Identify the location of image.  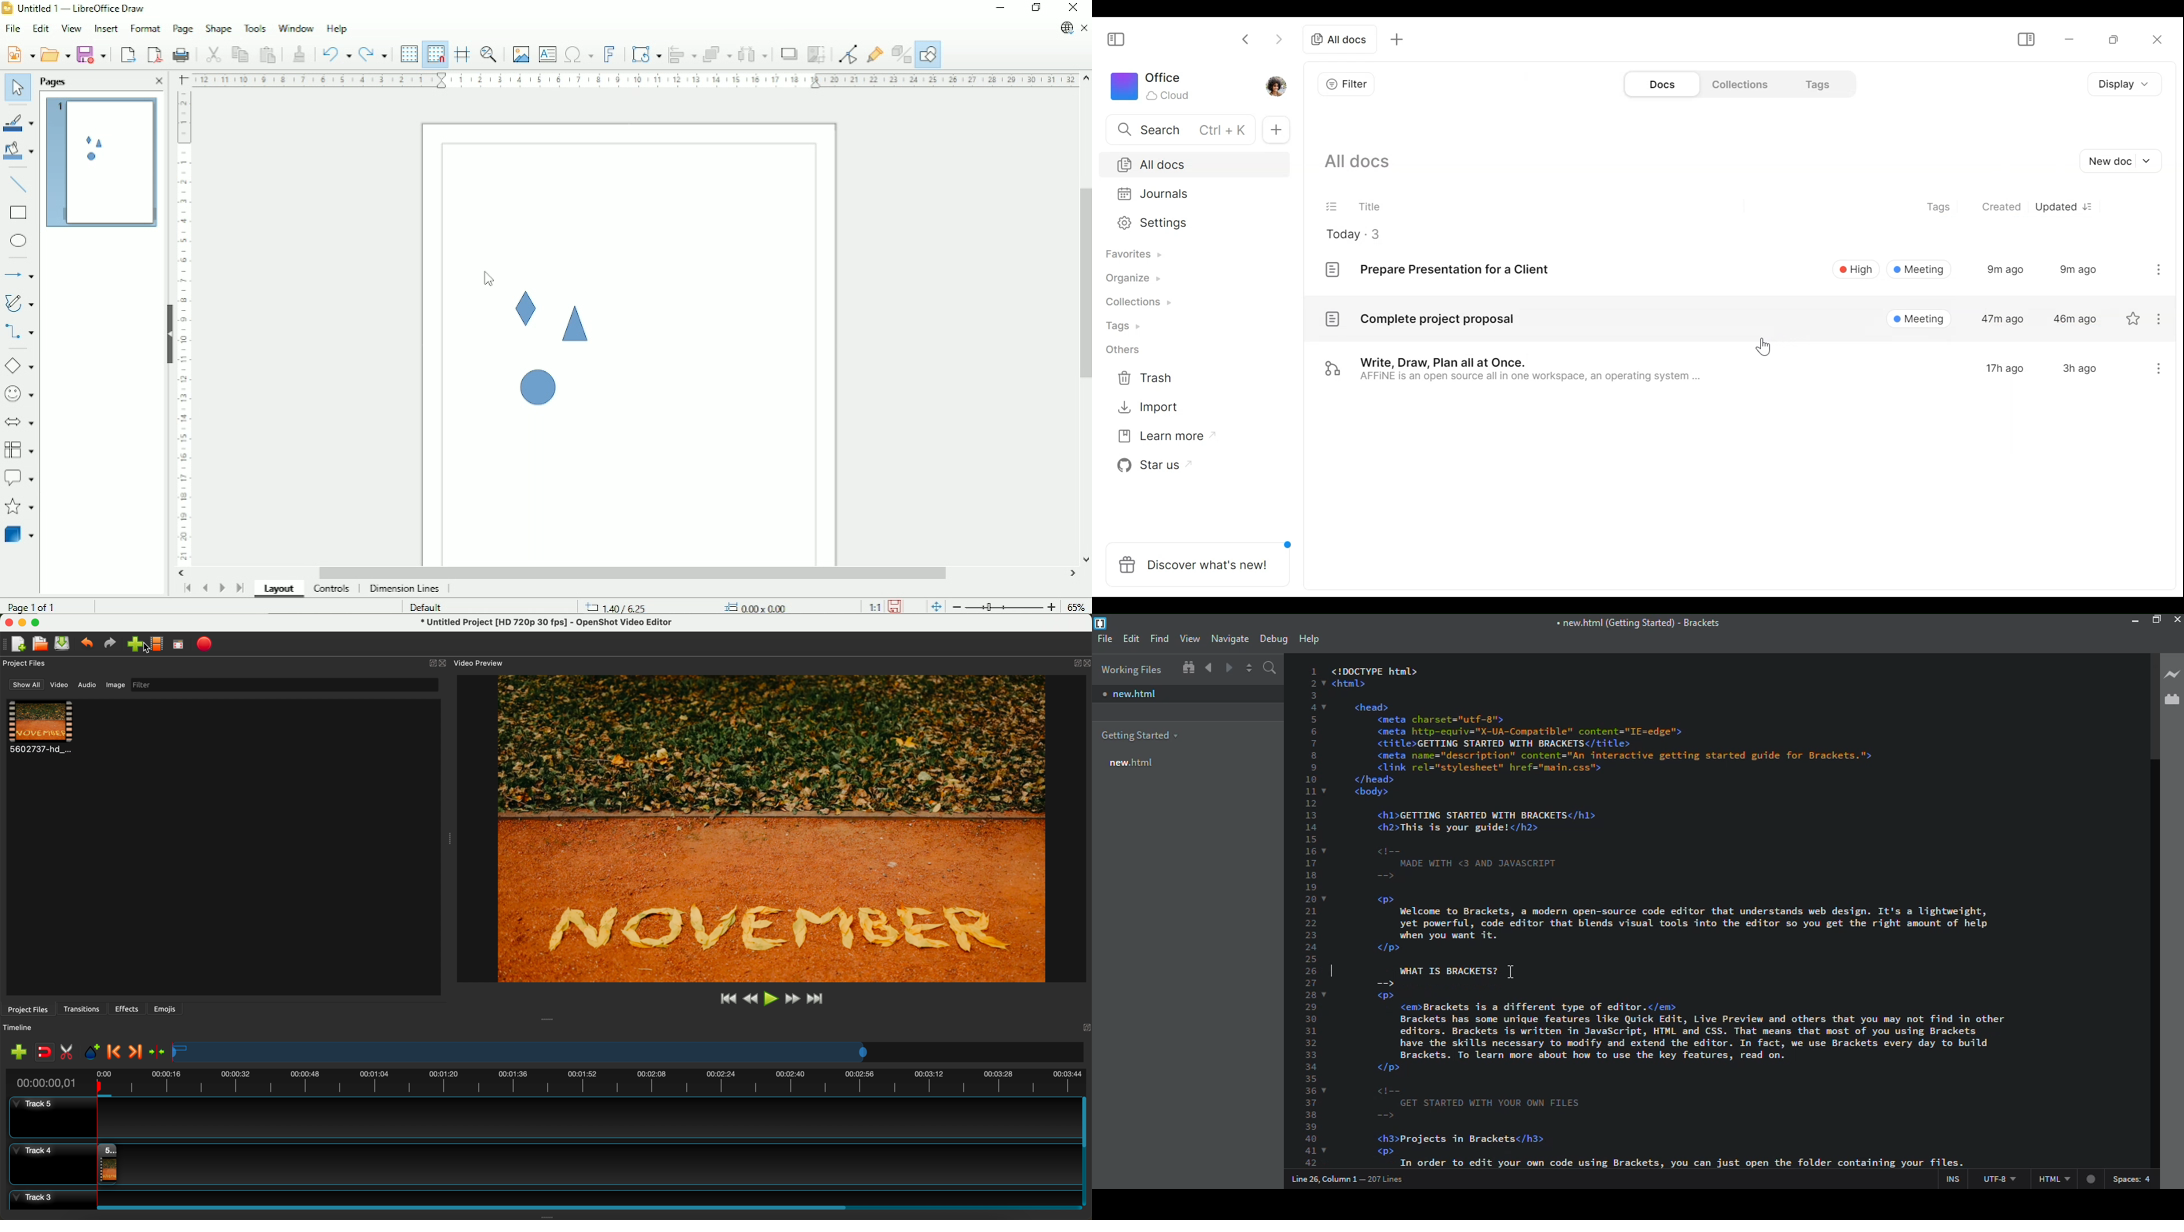
(114, 686).